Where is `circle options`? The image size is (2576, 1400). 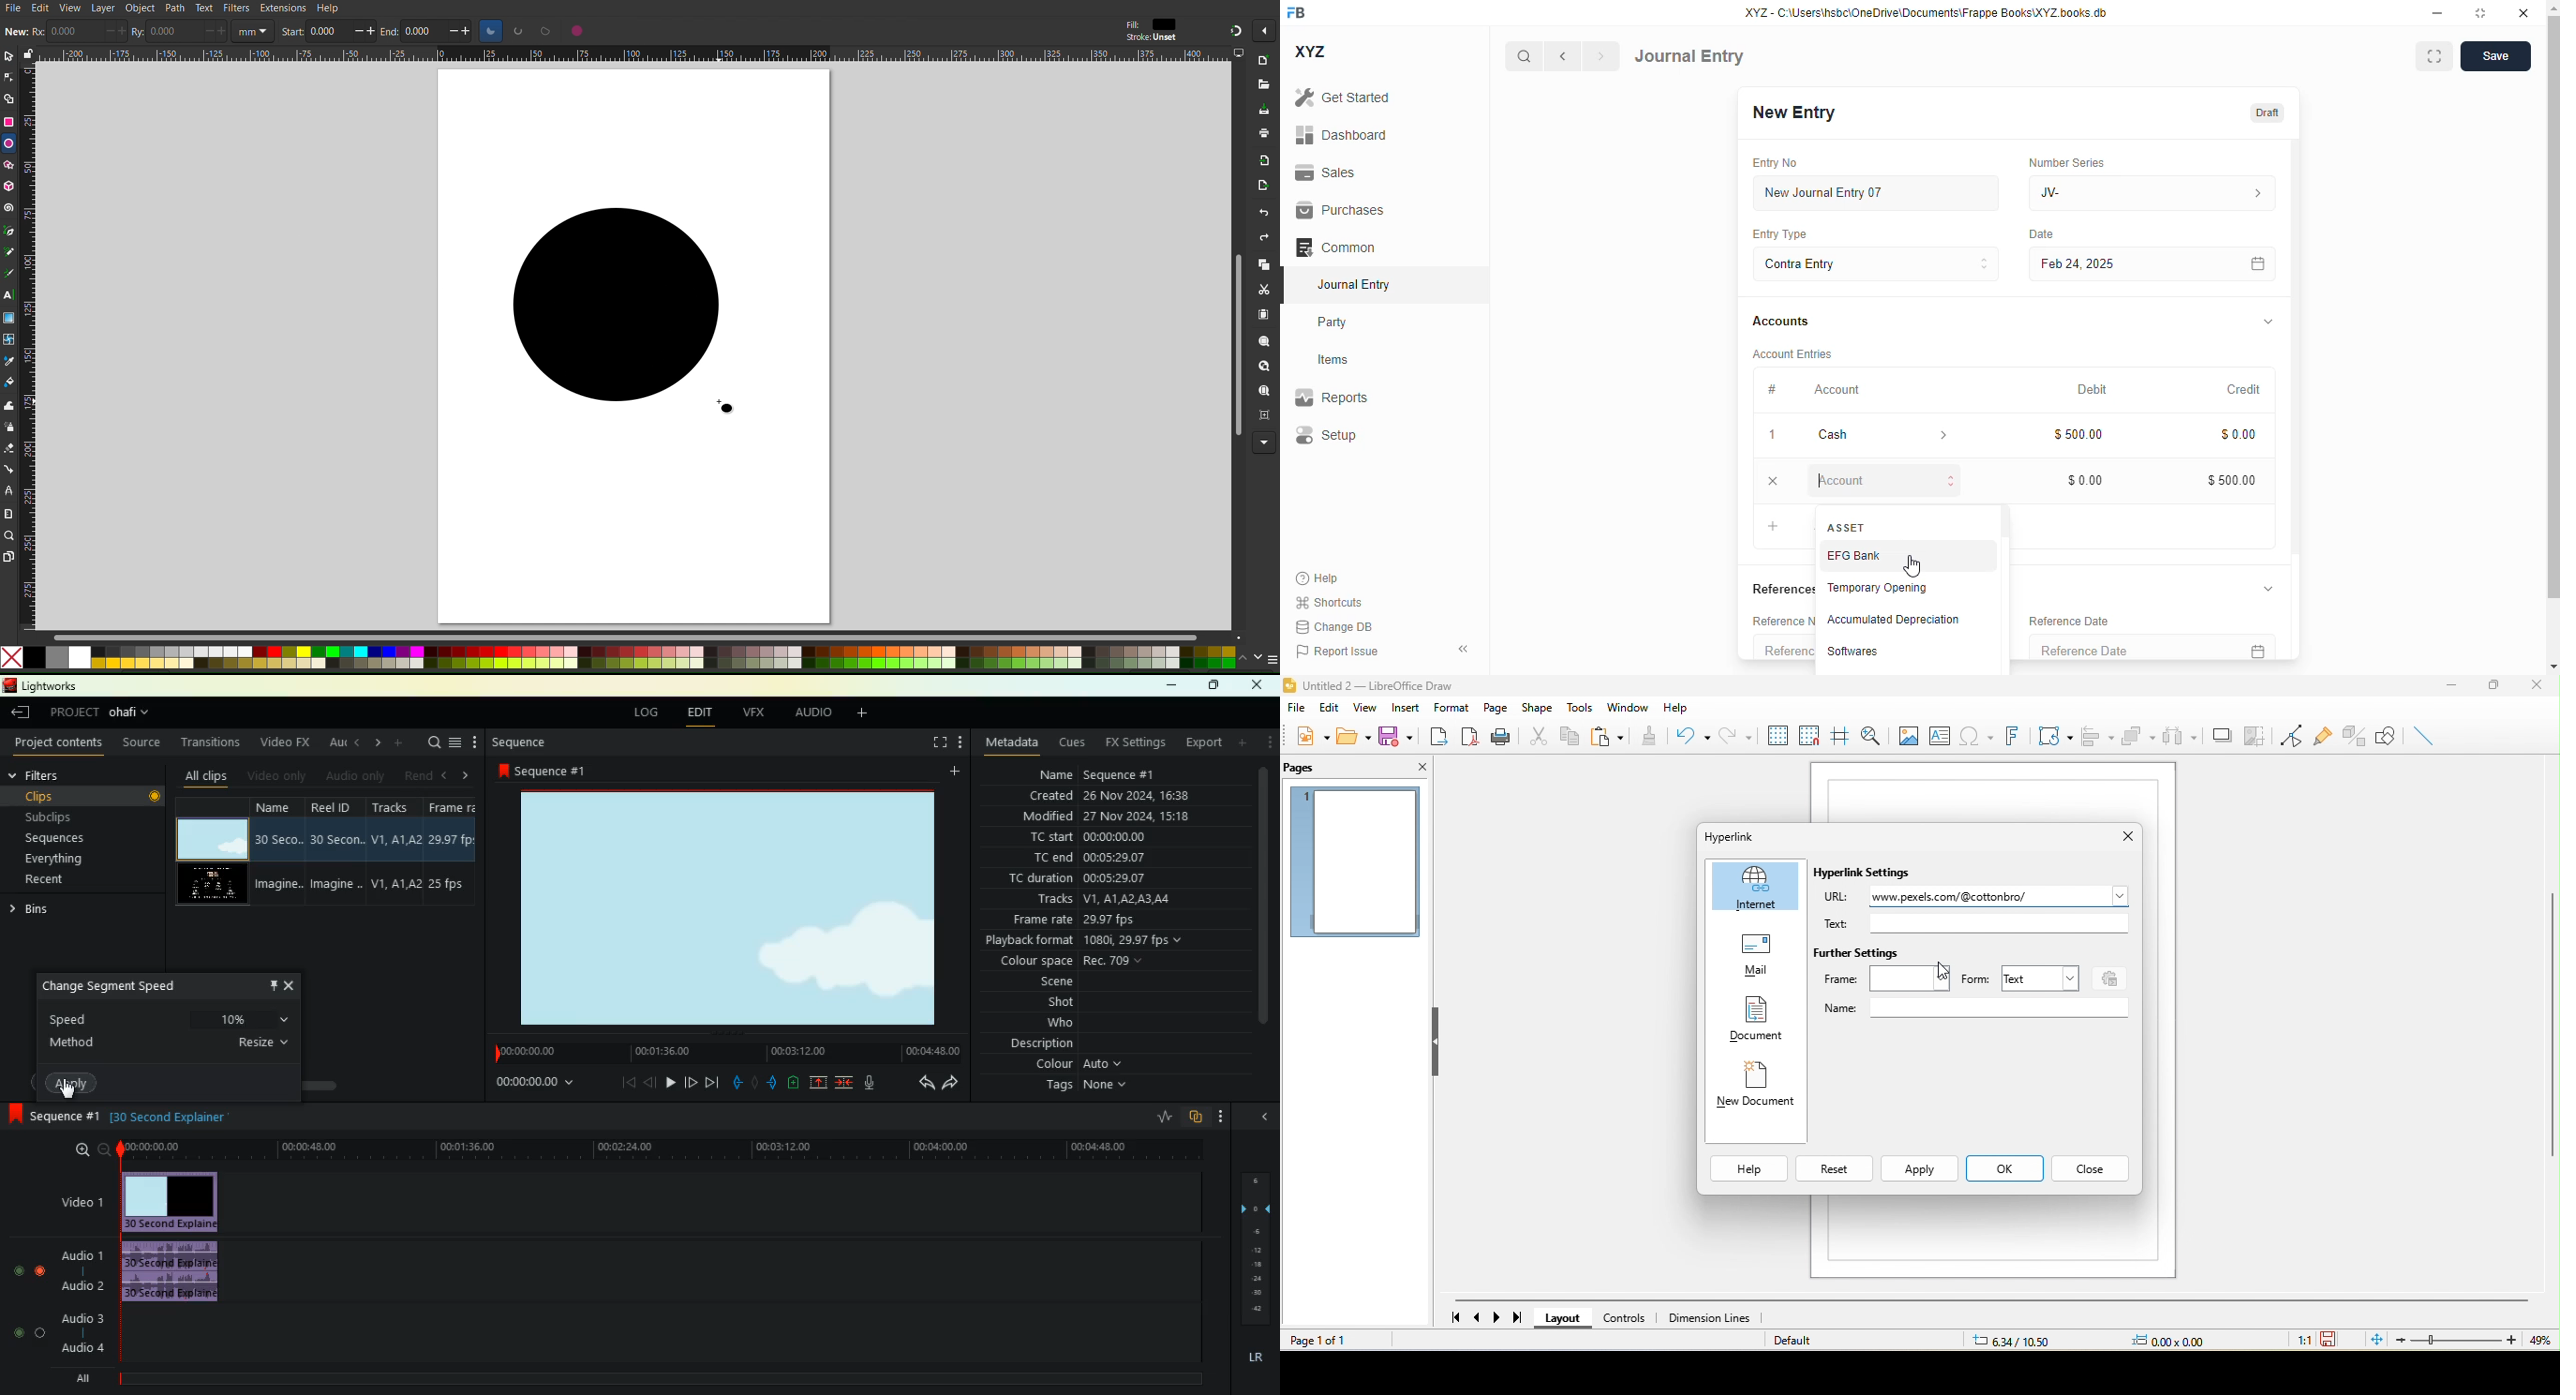 circle options is located at coordinates (491, 31).